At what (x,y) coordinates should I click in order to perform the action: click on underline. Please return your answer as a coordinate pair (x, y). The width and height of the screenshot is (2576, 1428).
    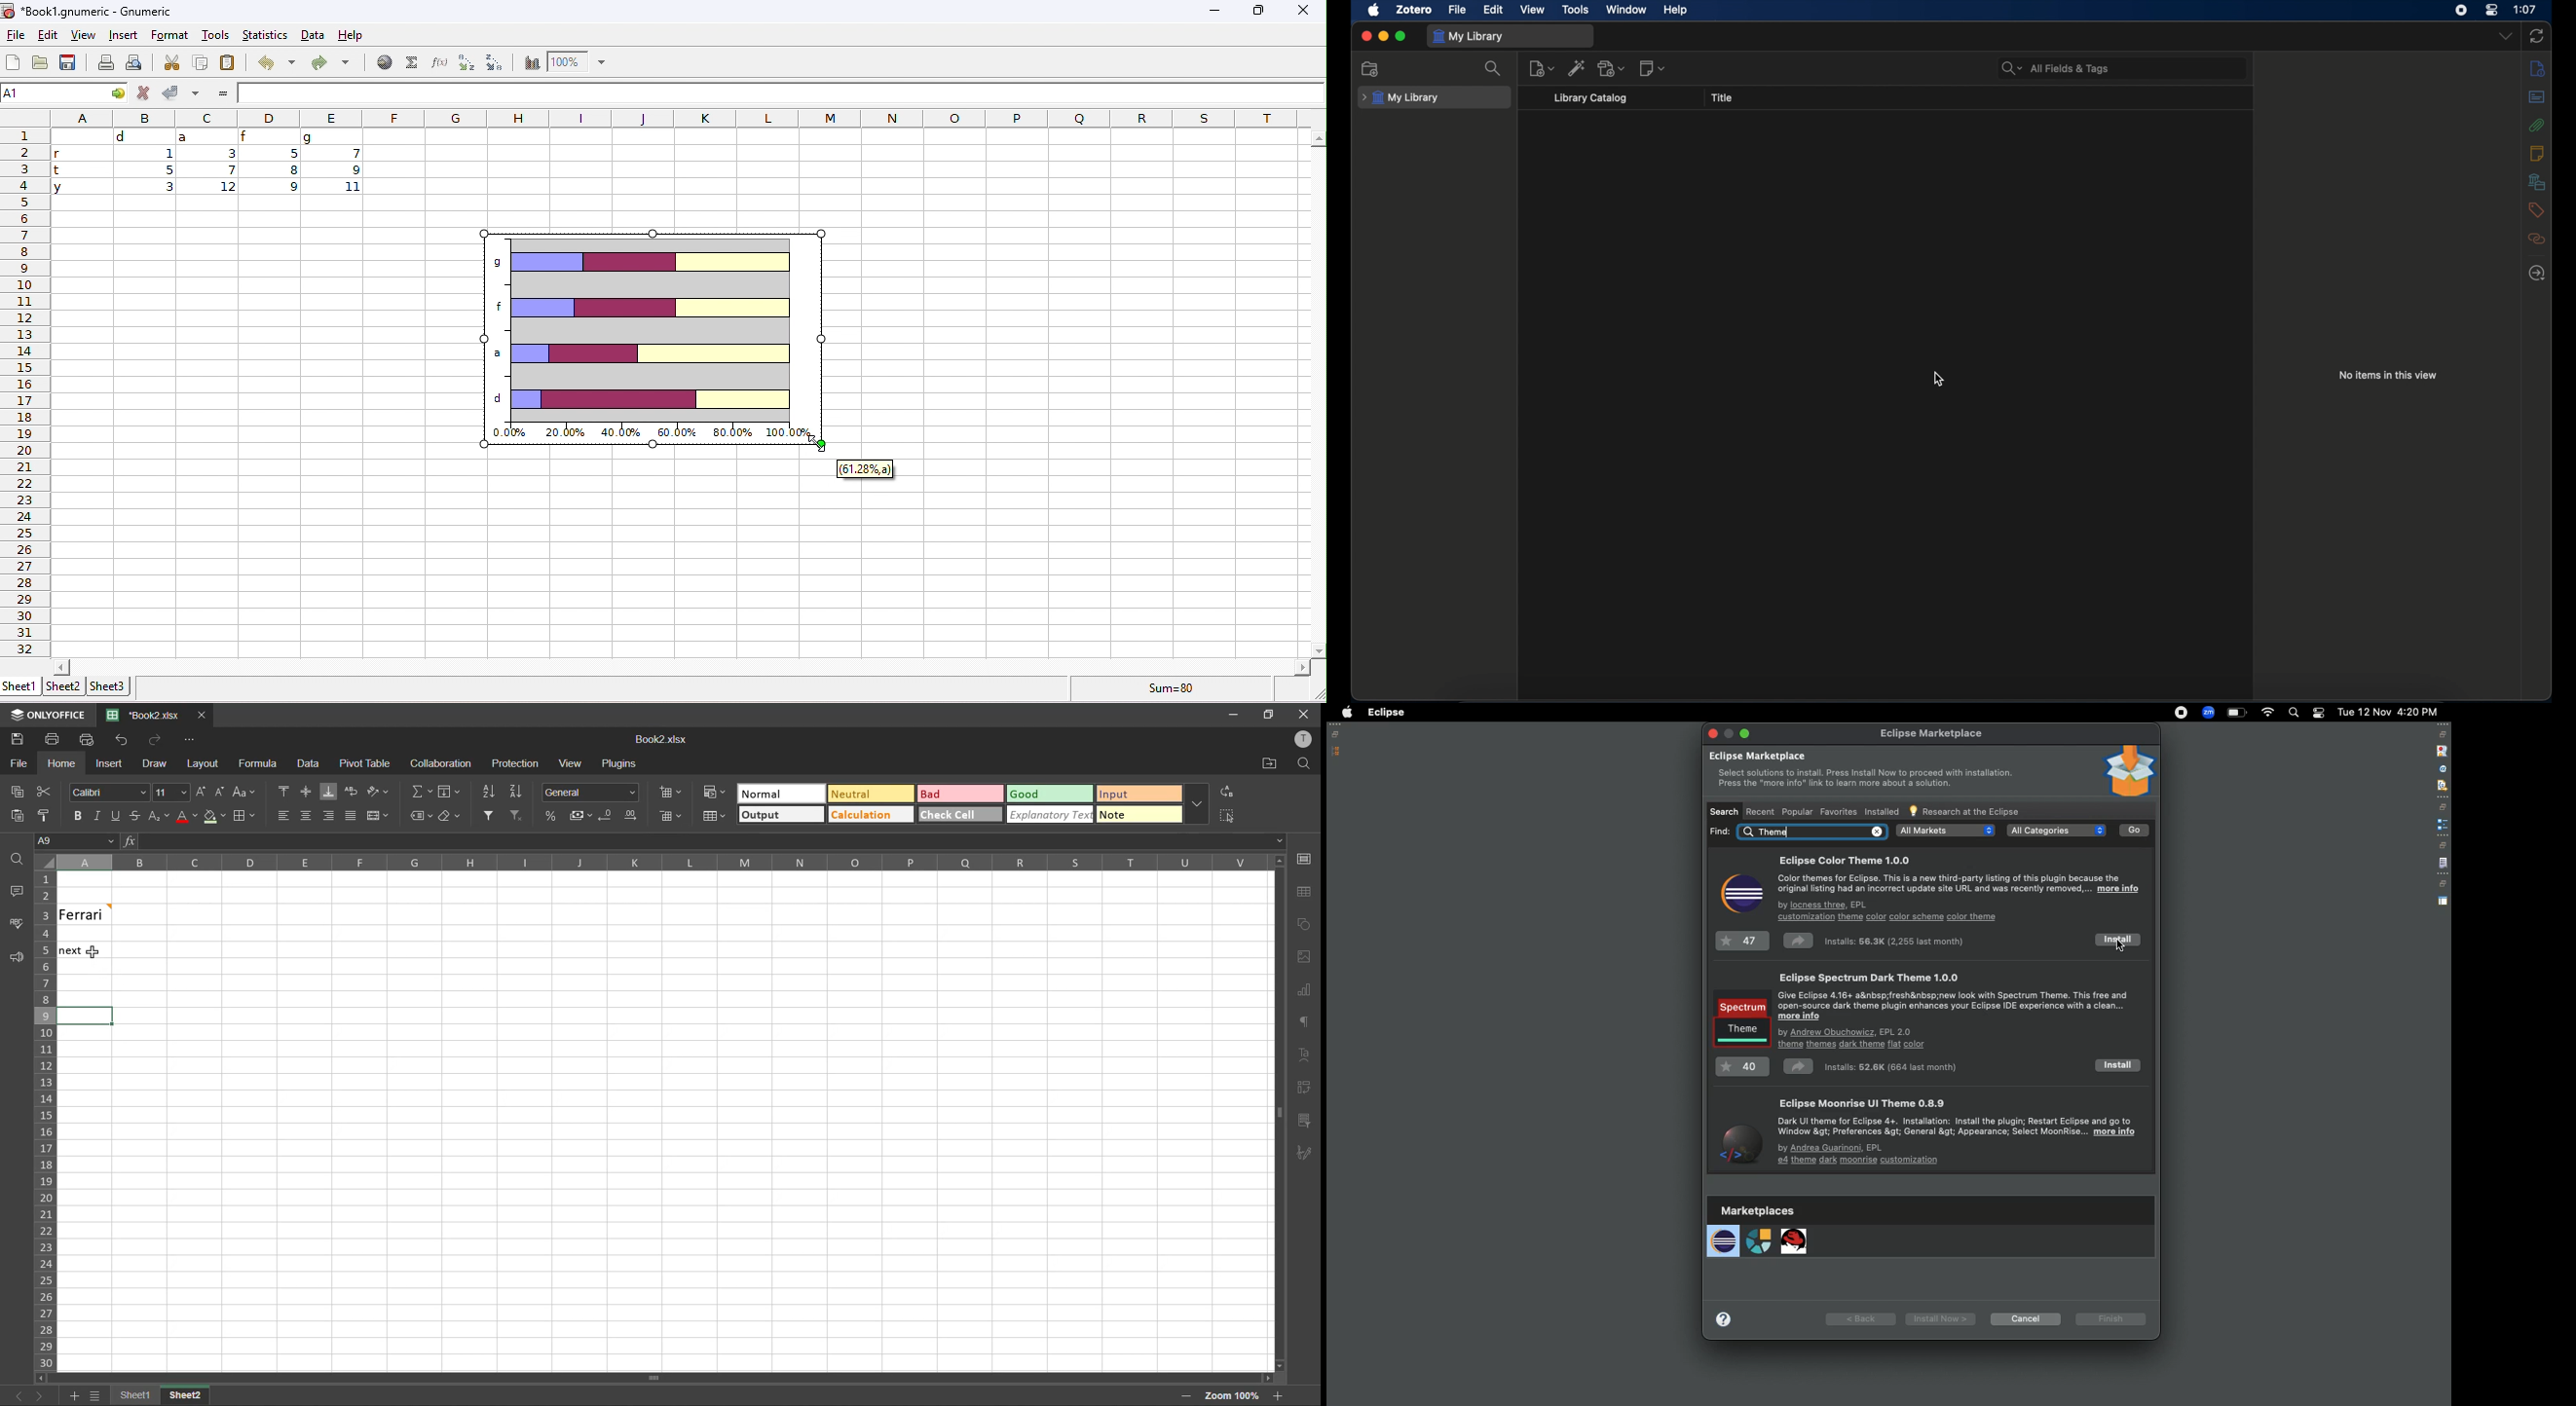
    Looking at the image, I should click on (115, 817).